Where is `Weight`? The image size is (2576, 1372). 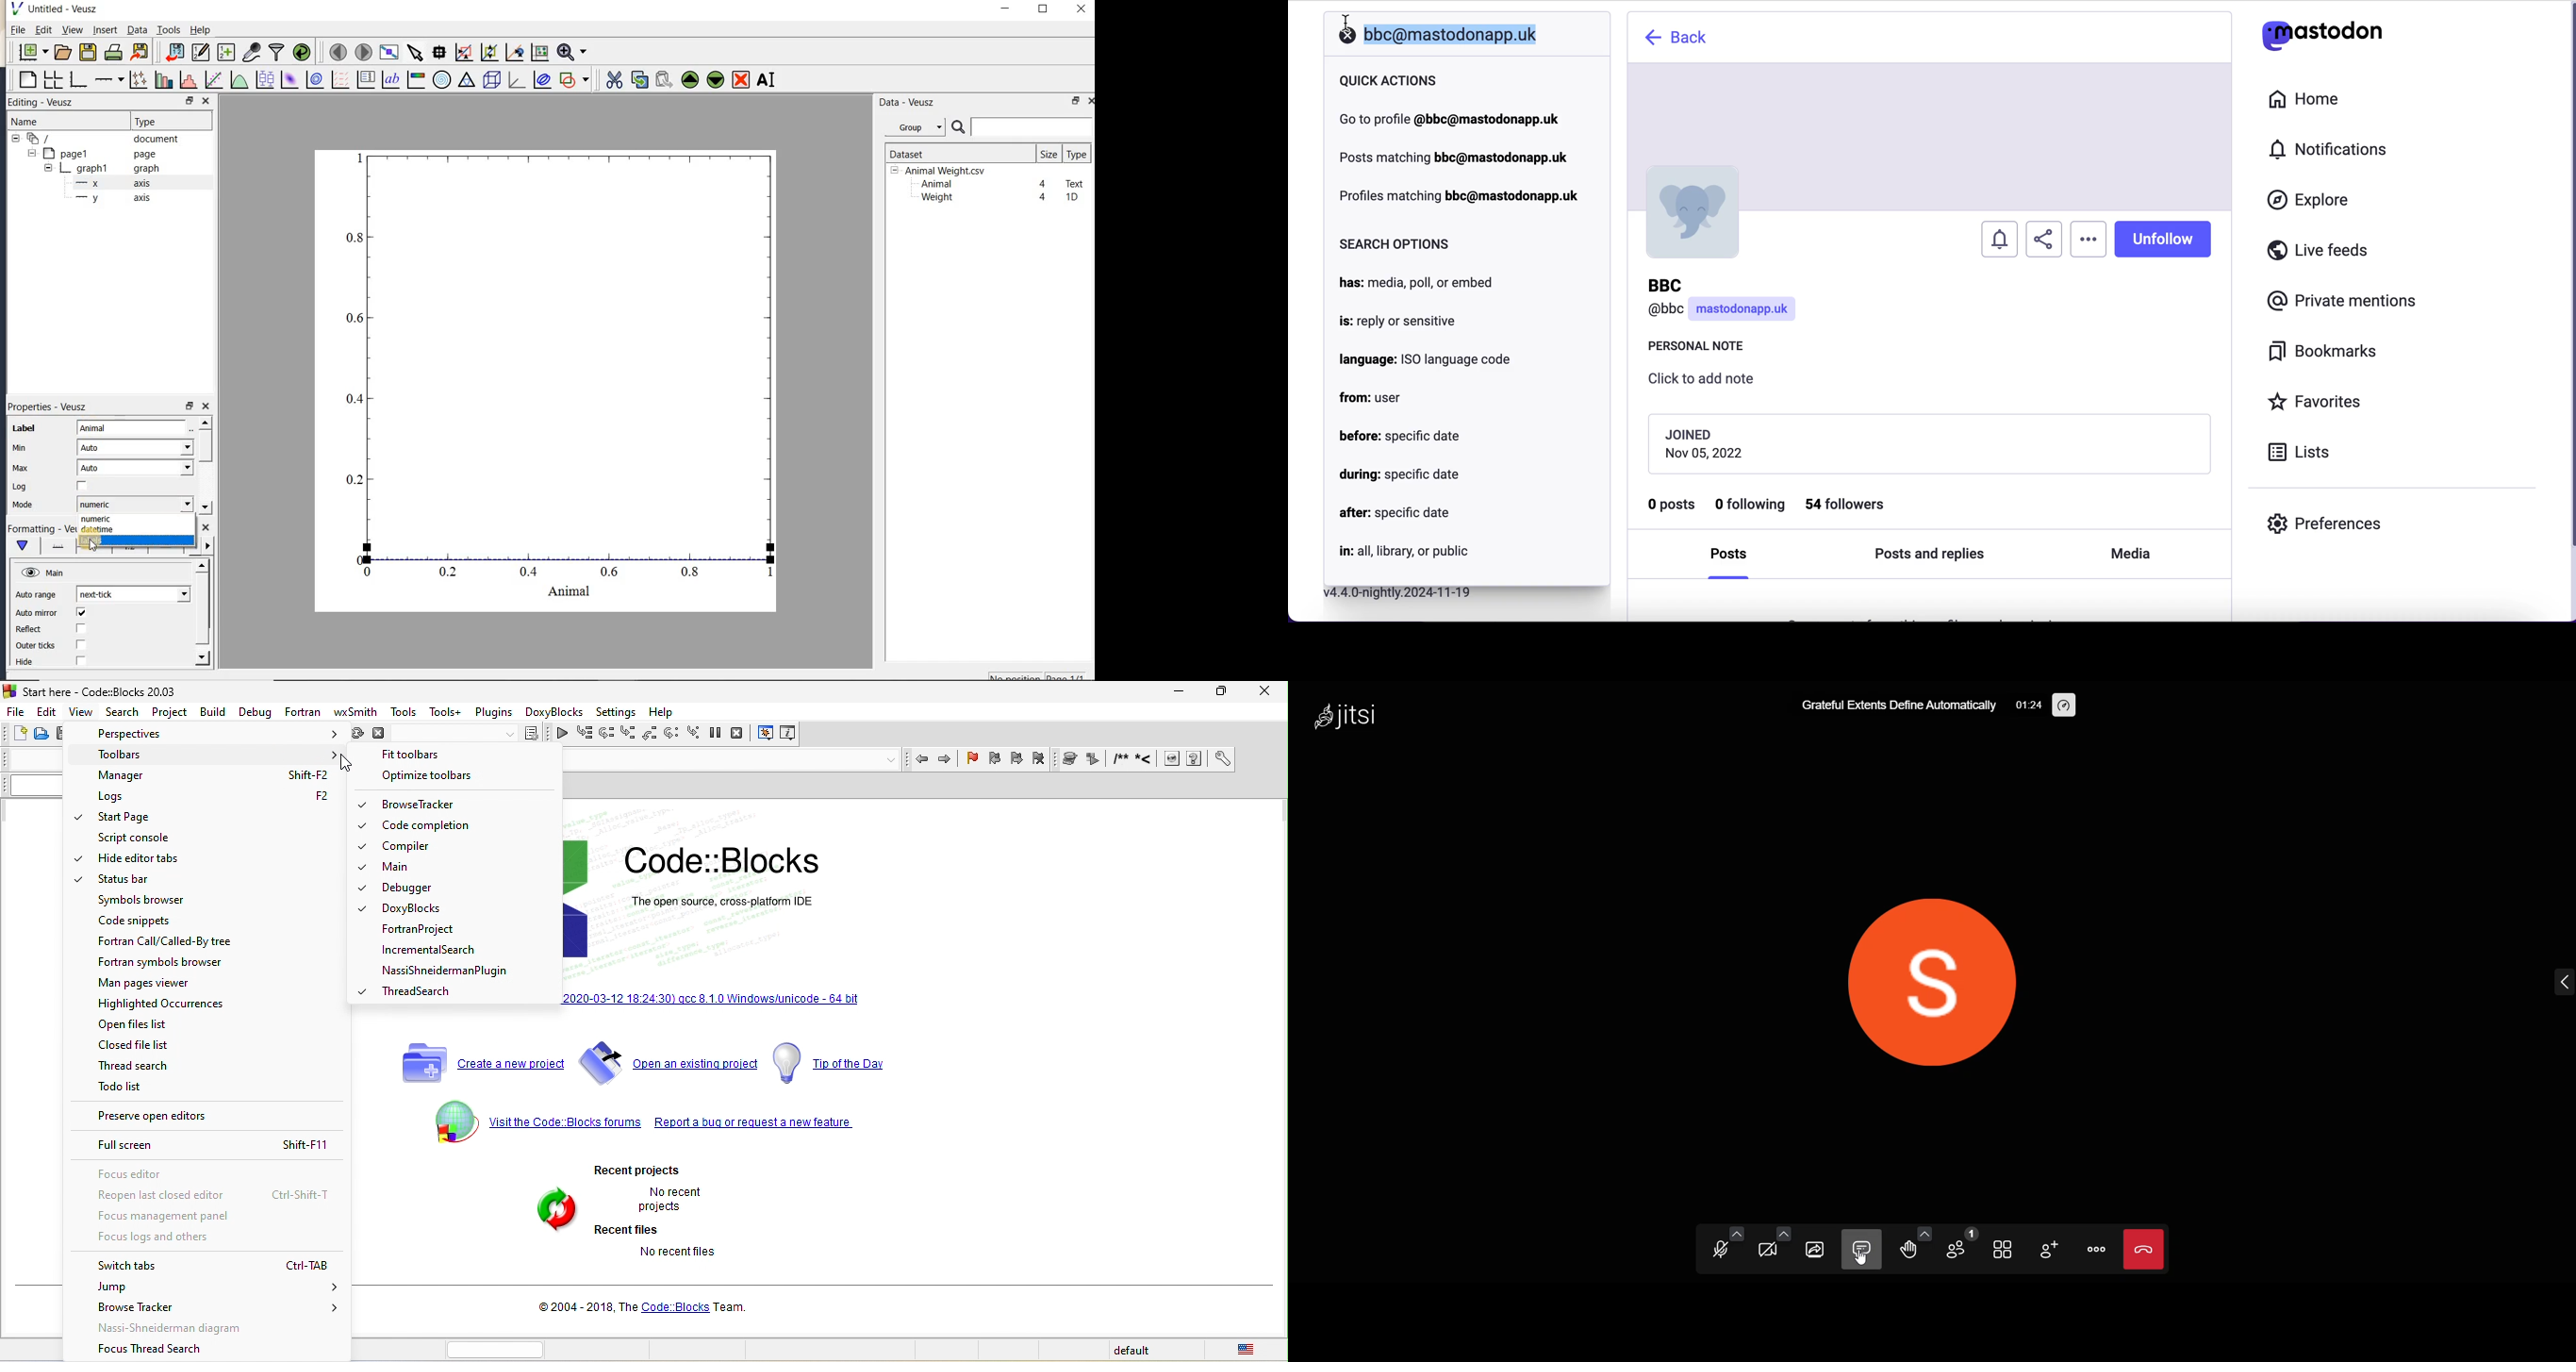
Weight is located at coordinates (936, 198).